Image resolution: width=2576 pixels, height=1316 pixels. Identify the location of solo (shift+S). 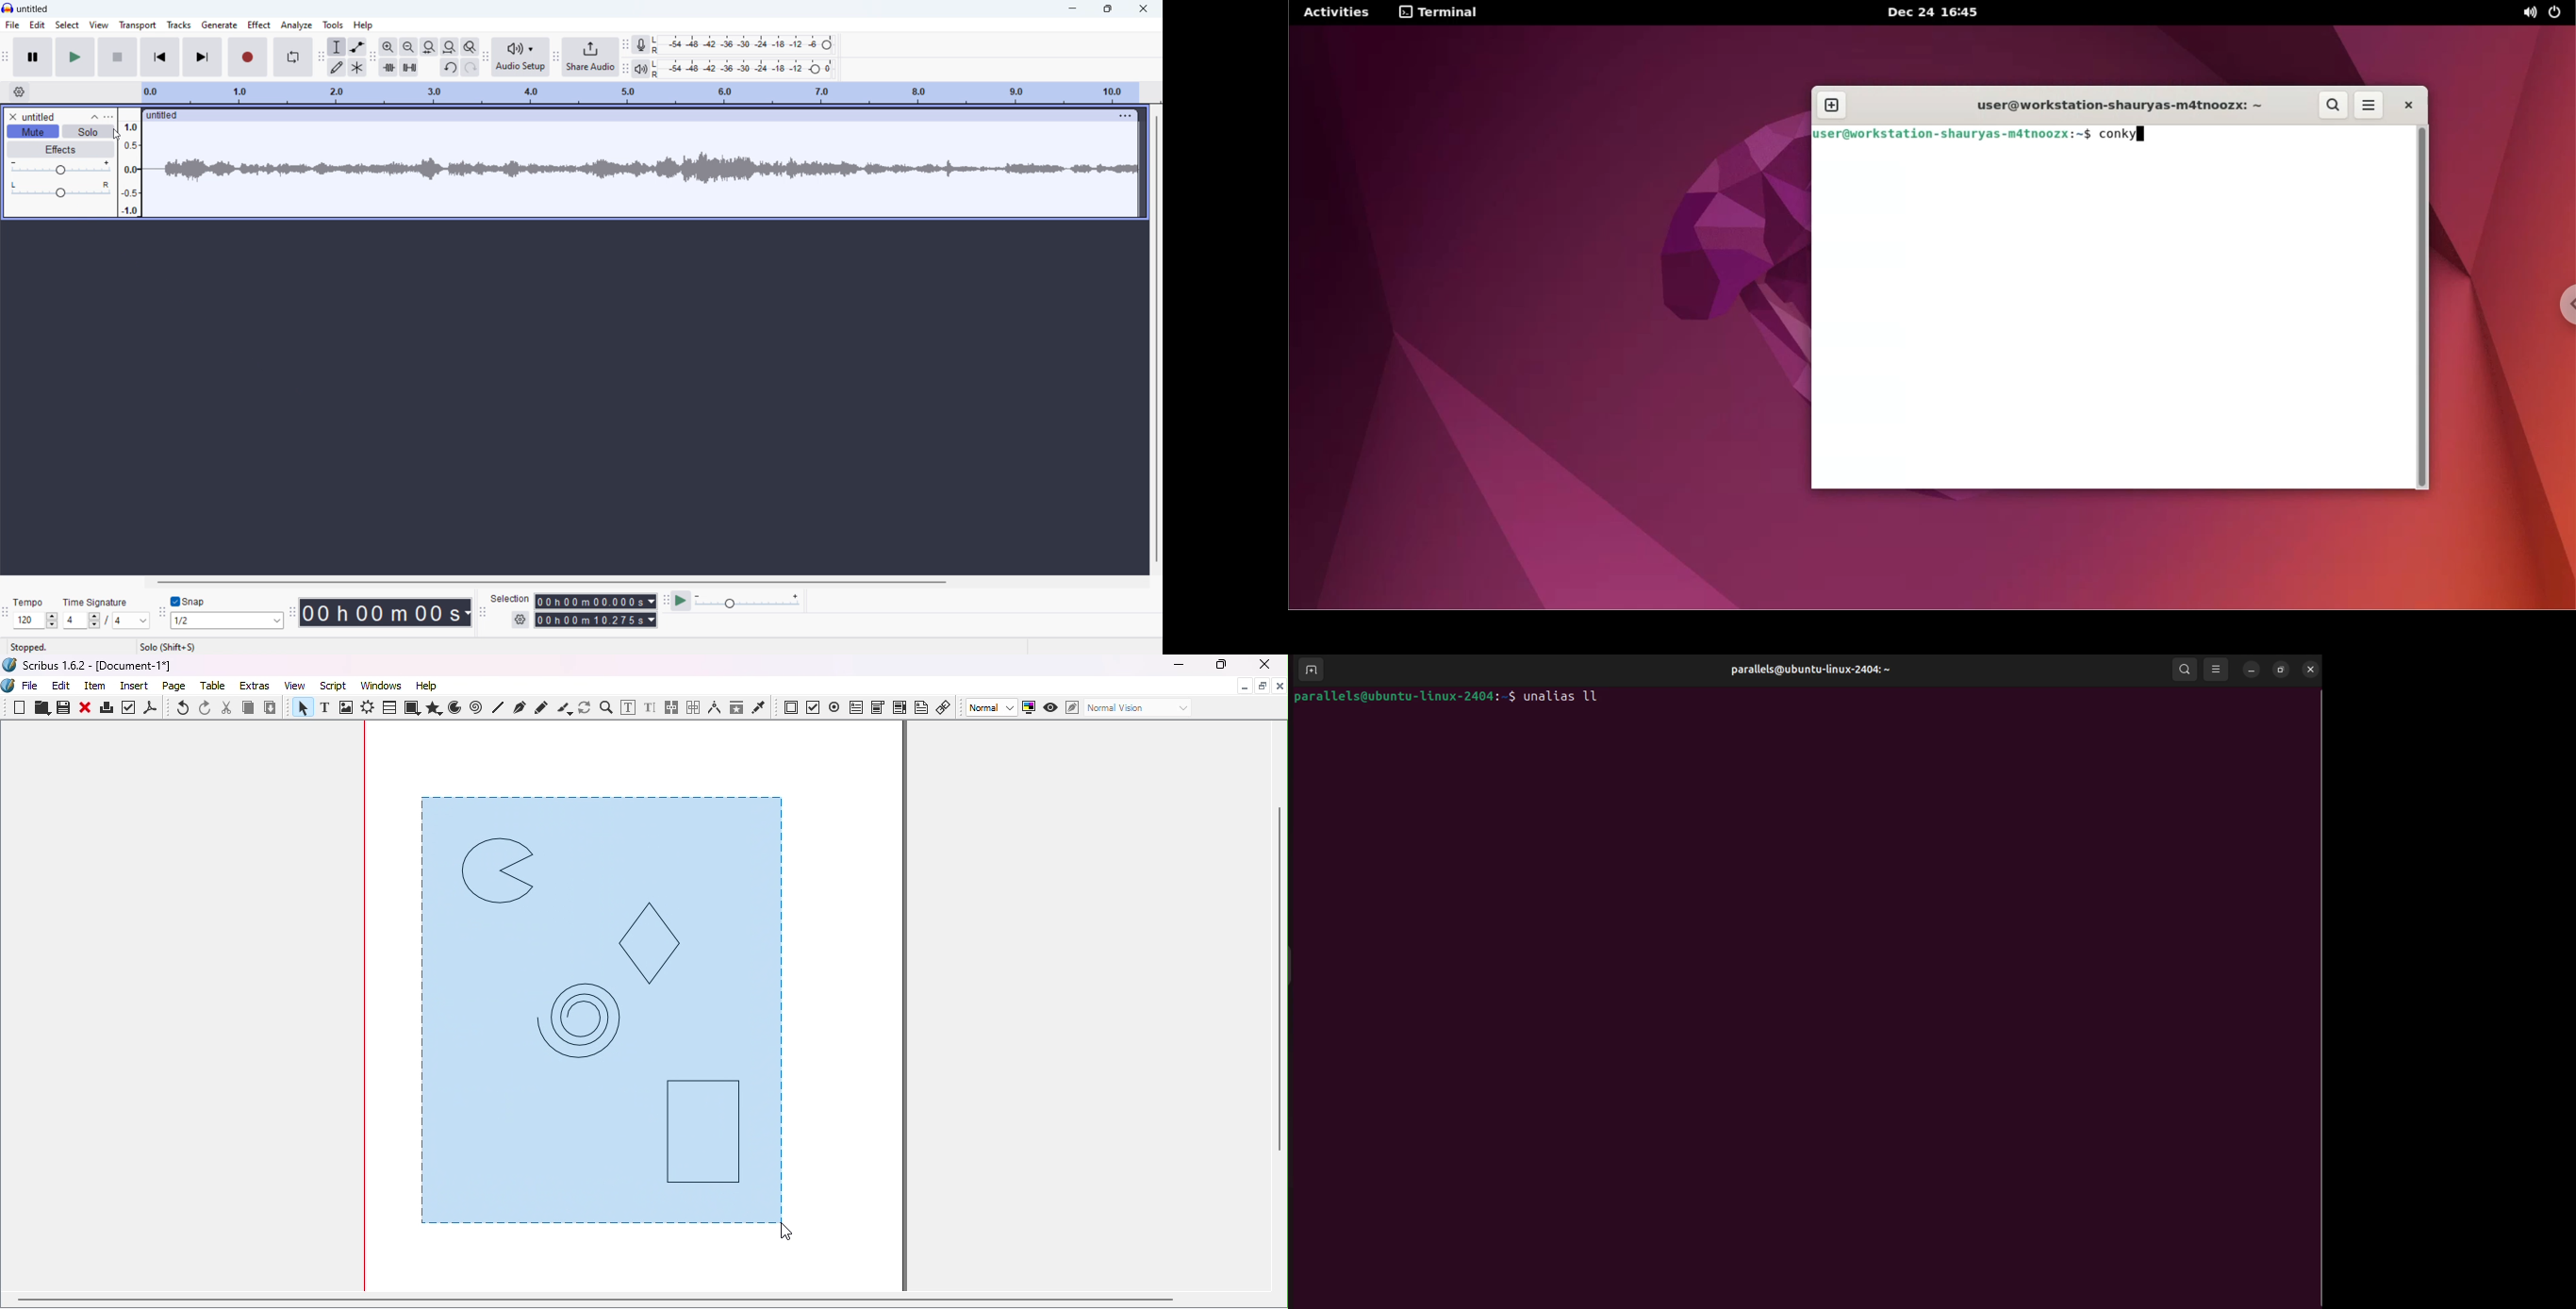
(170, 647).